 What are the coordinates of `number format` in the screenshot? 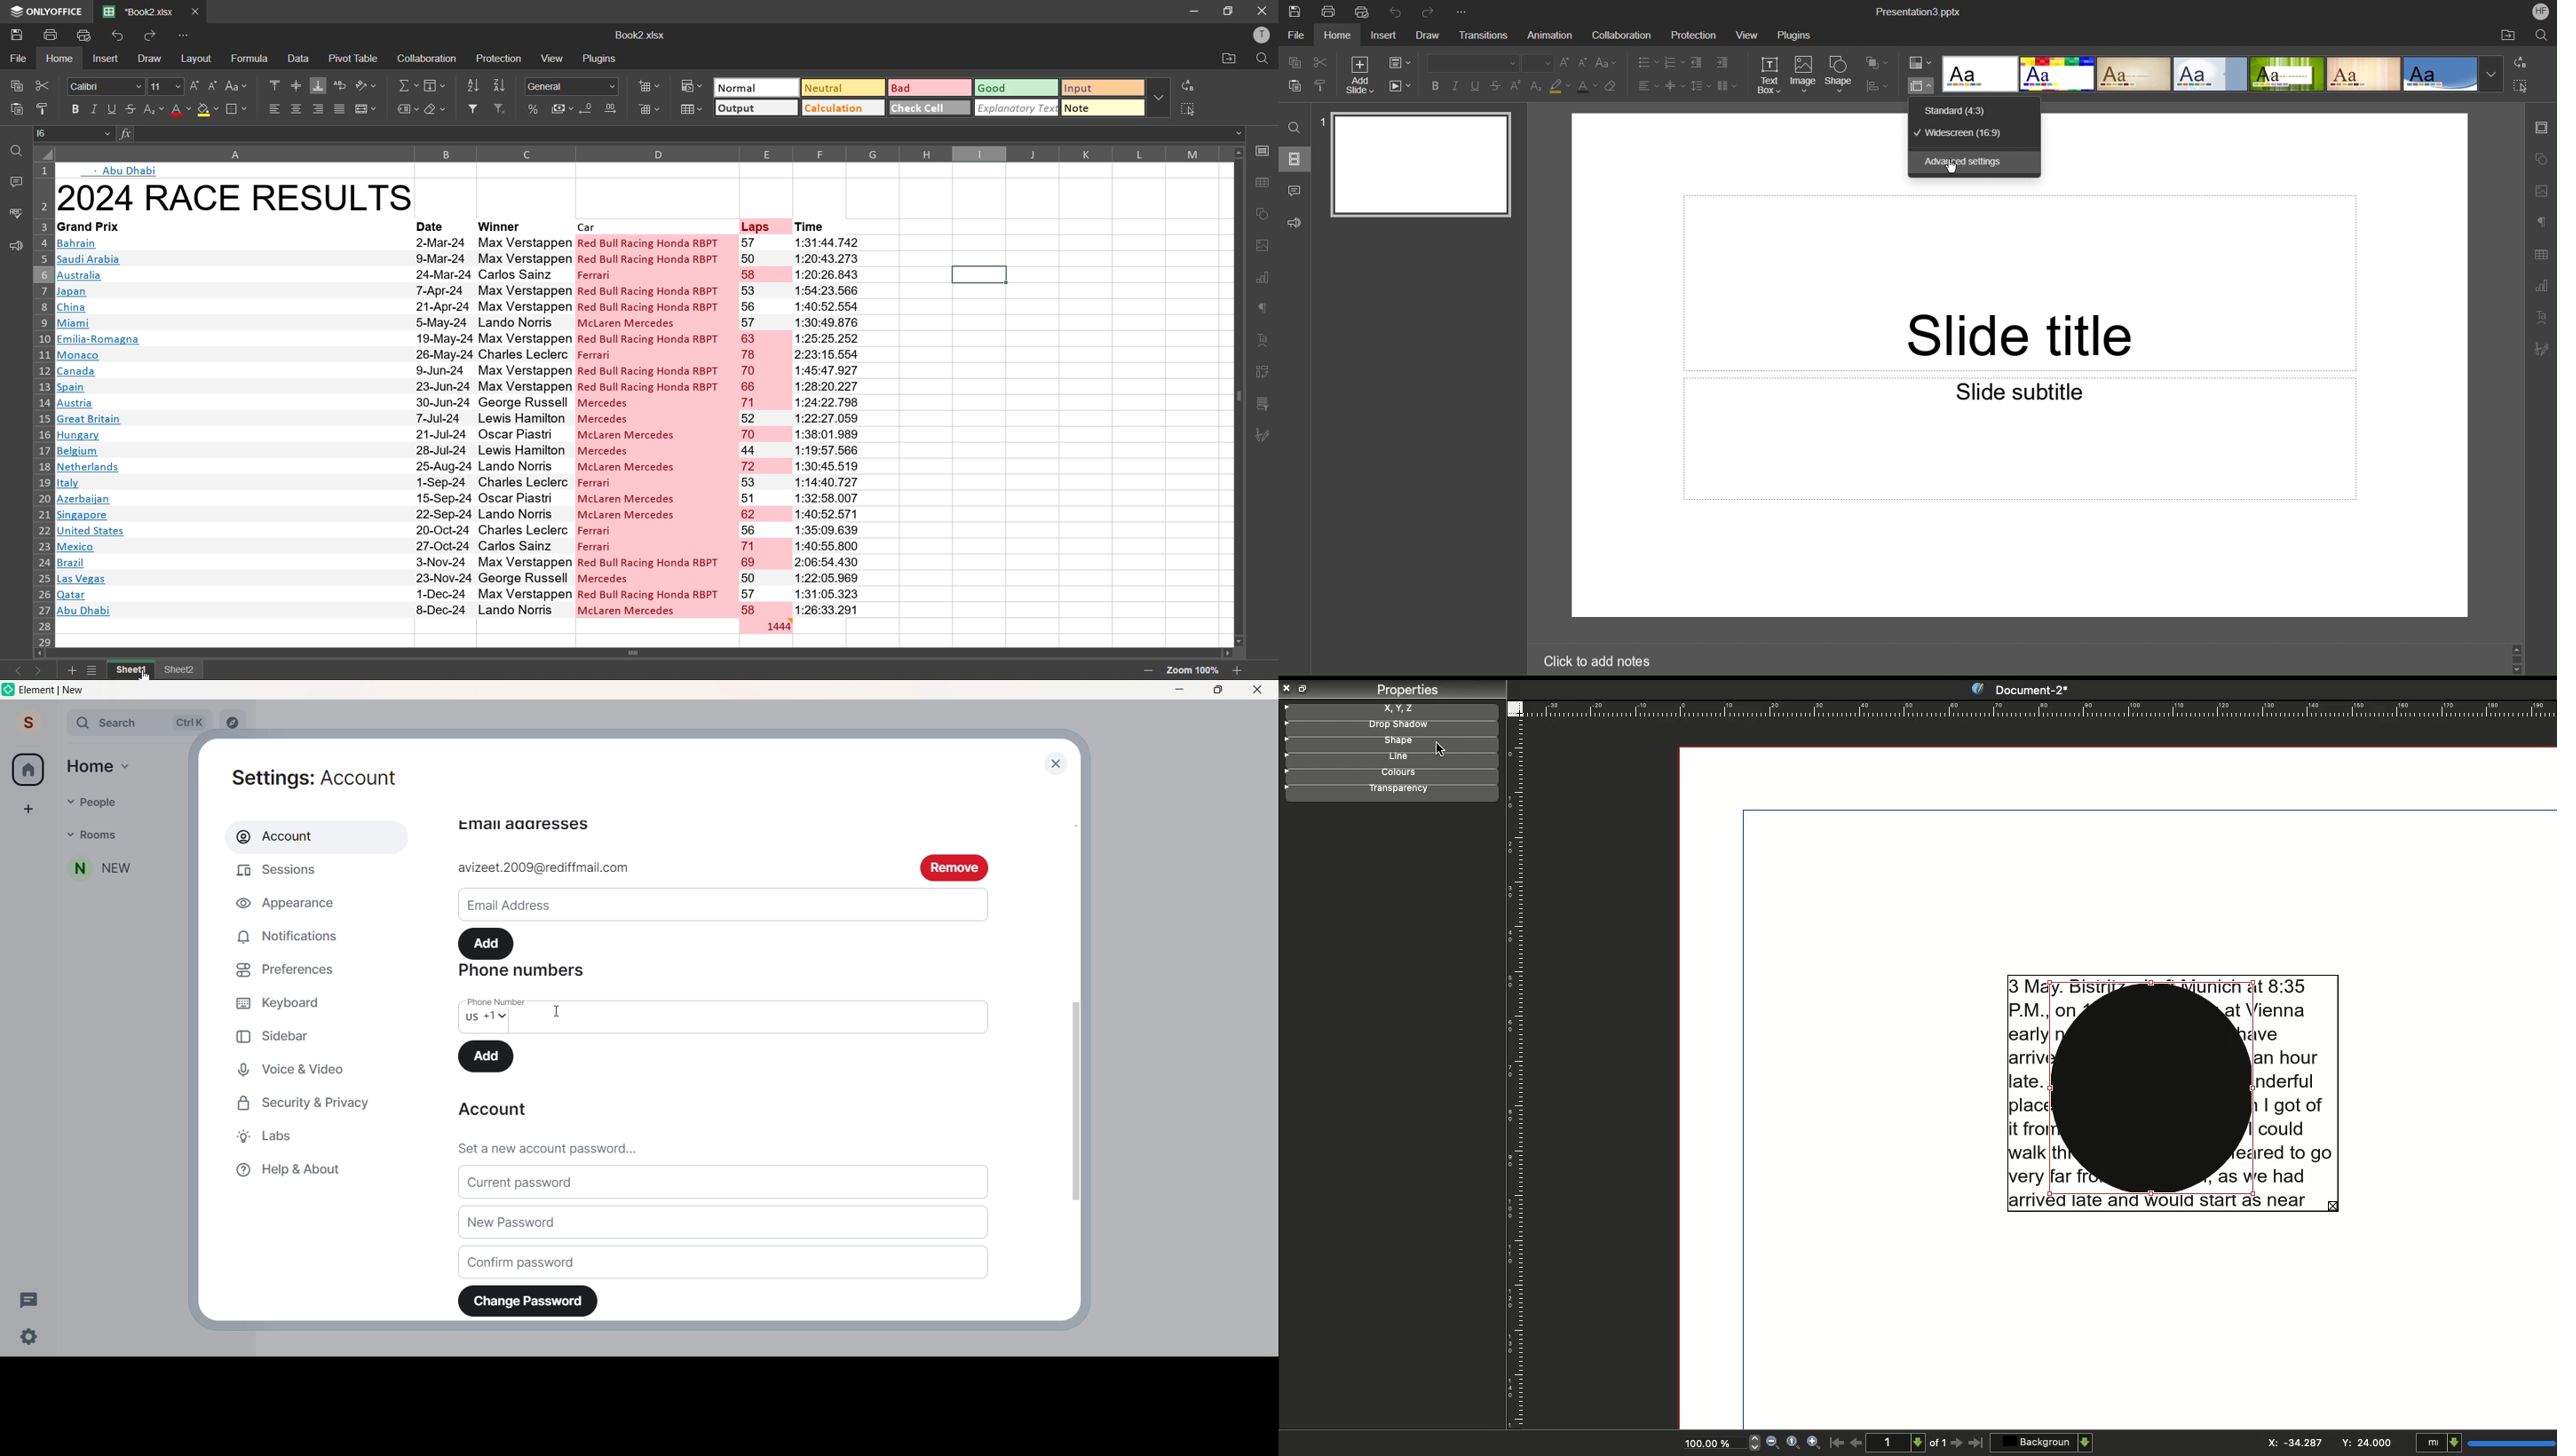 It's located at (573, 85).